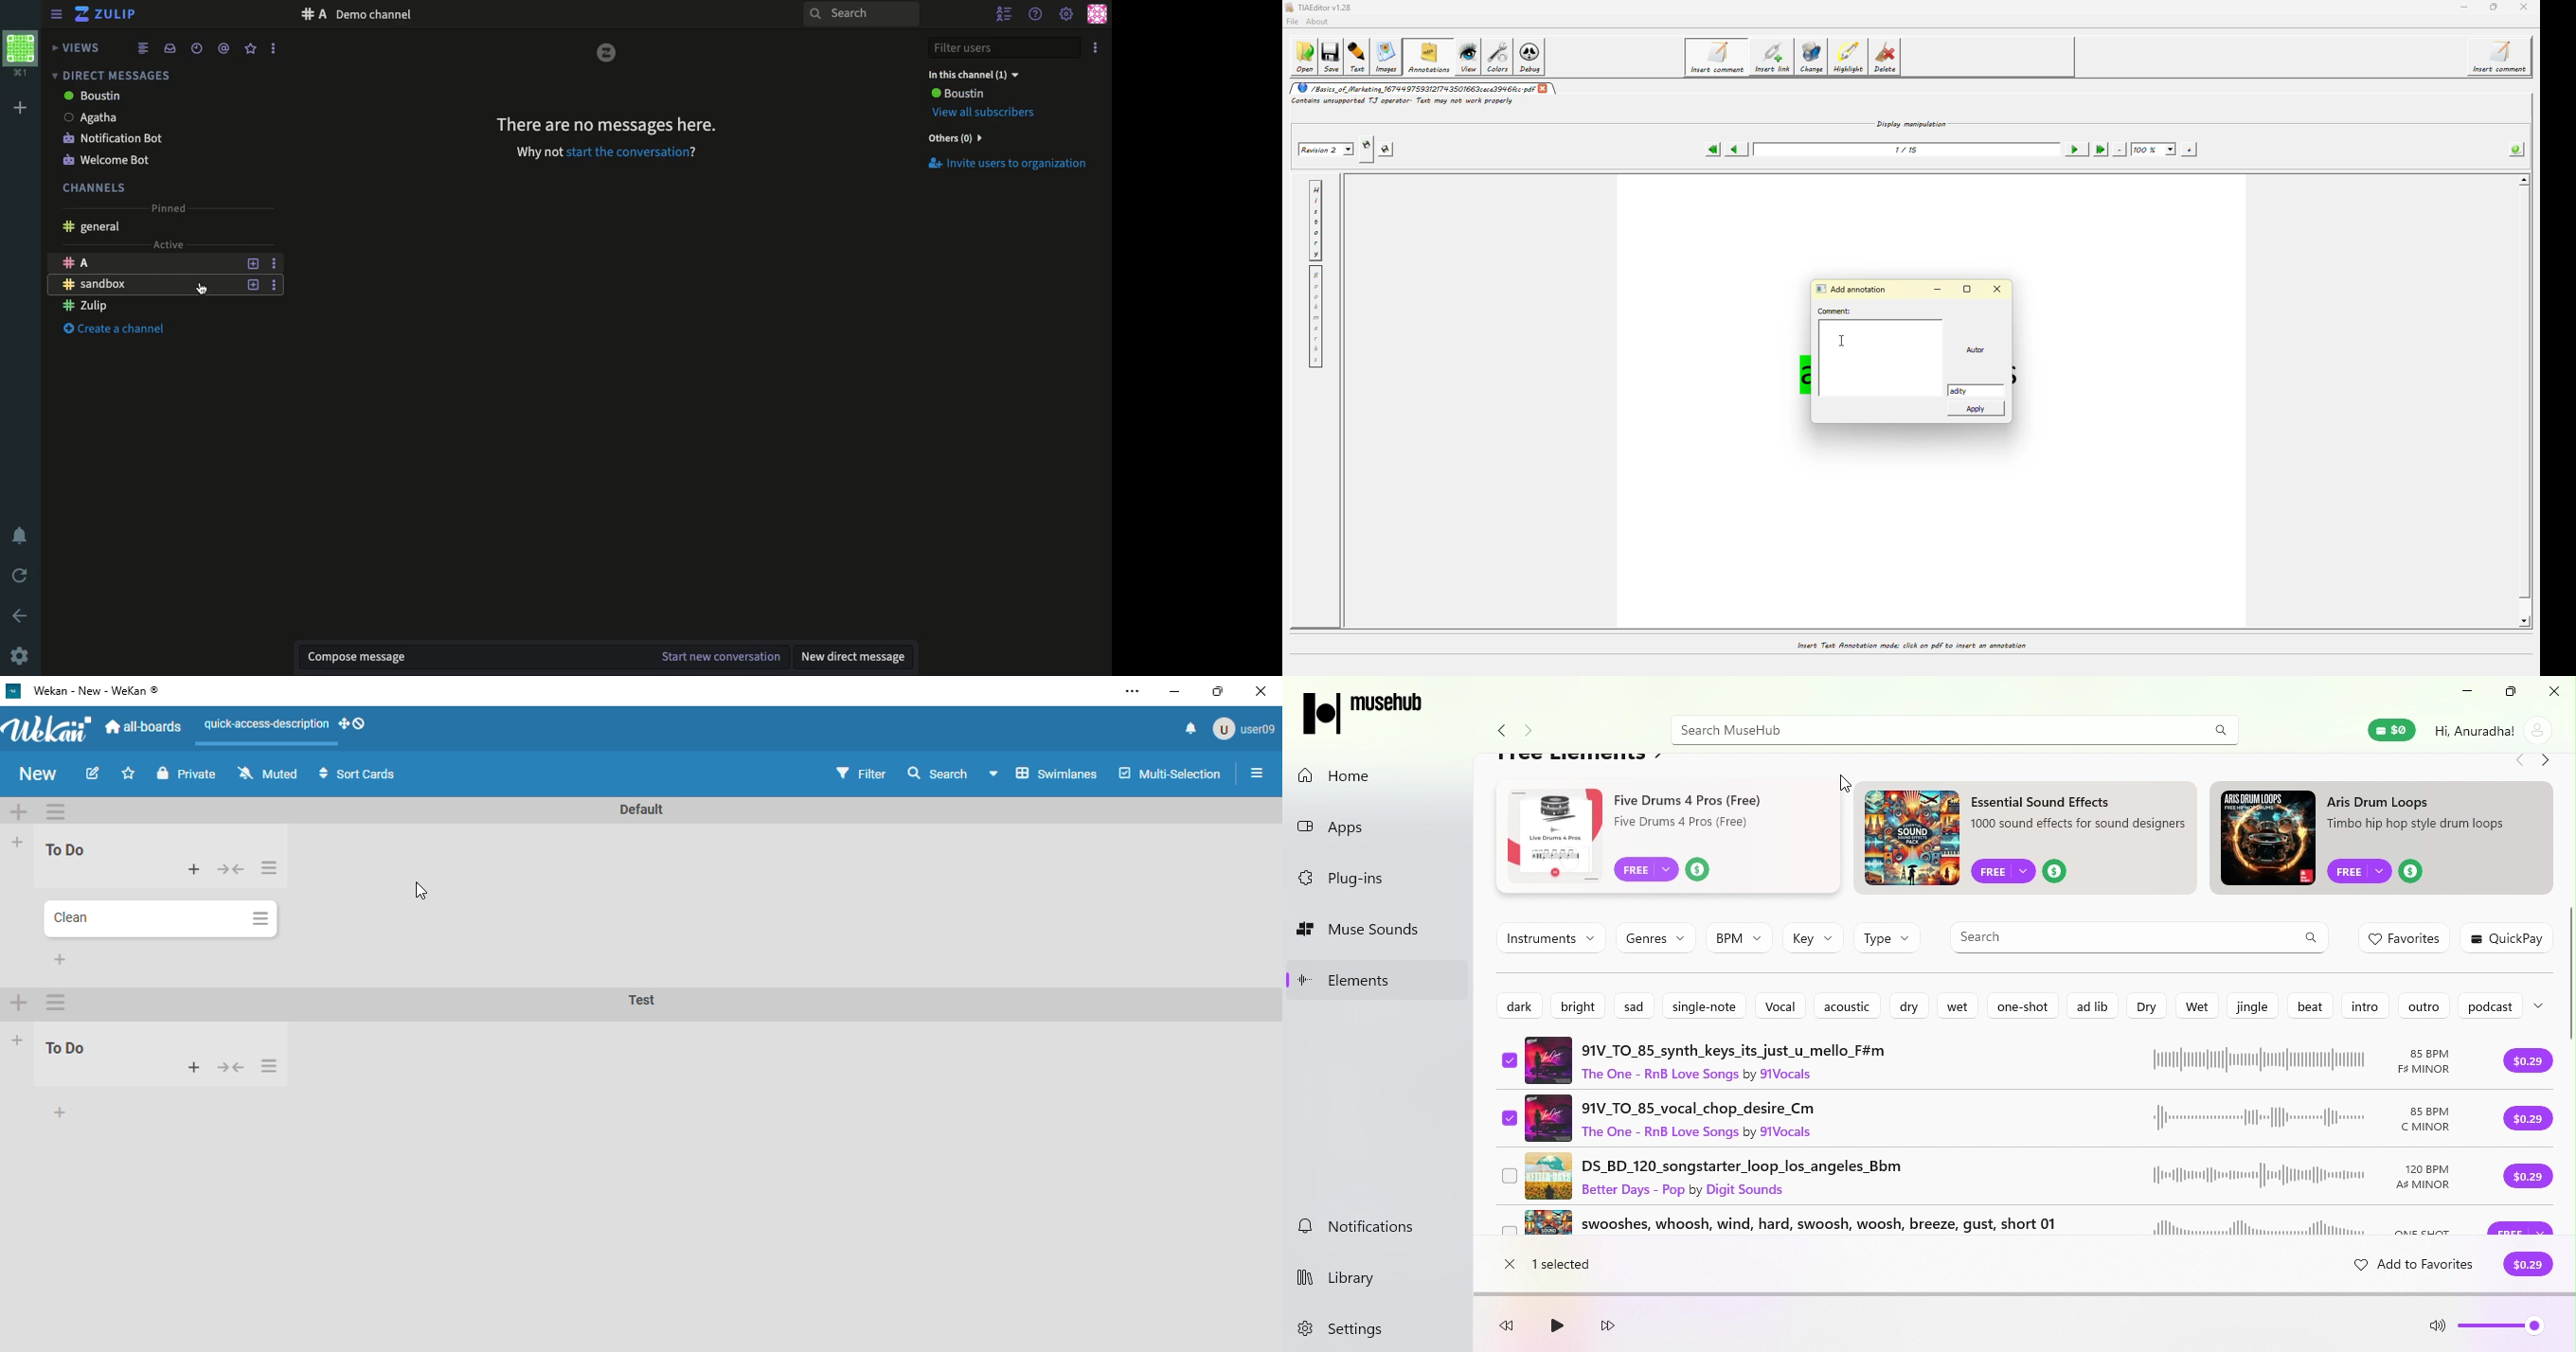 The image size is (2576, 1372). Describe the element at coordinates (96, 691) in the screenshot. I see `wekan - new - wekan` at that location.